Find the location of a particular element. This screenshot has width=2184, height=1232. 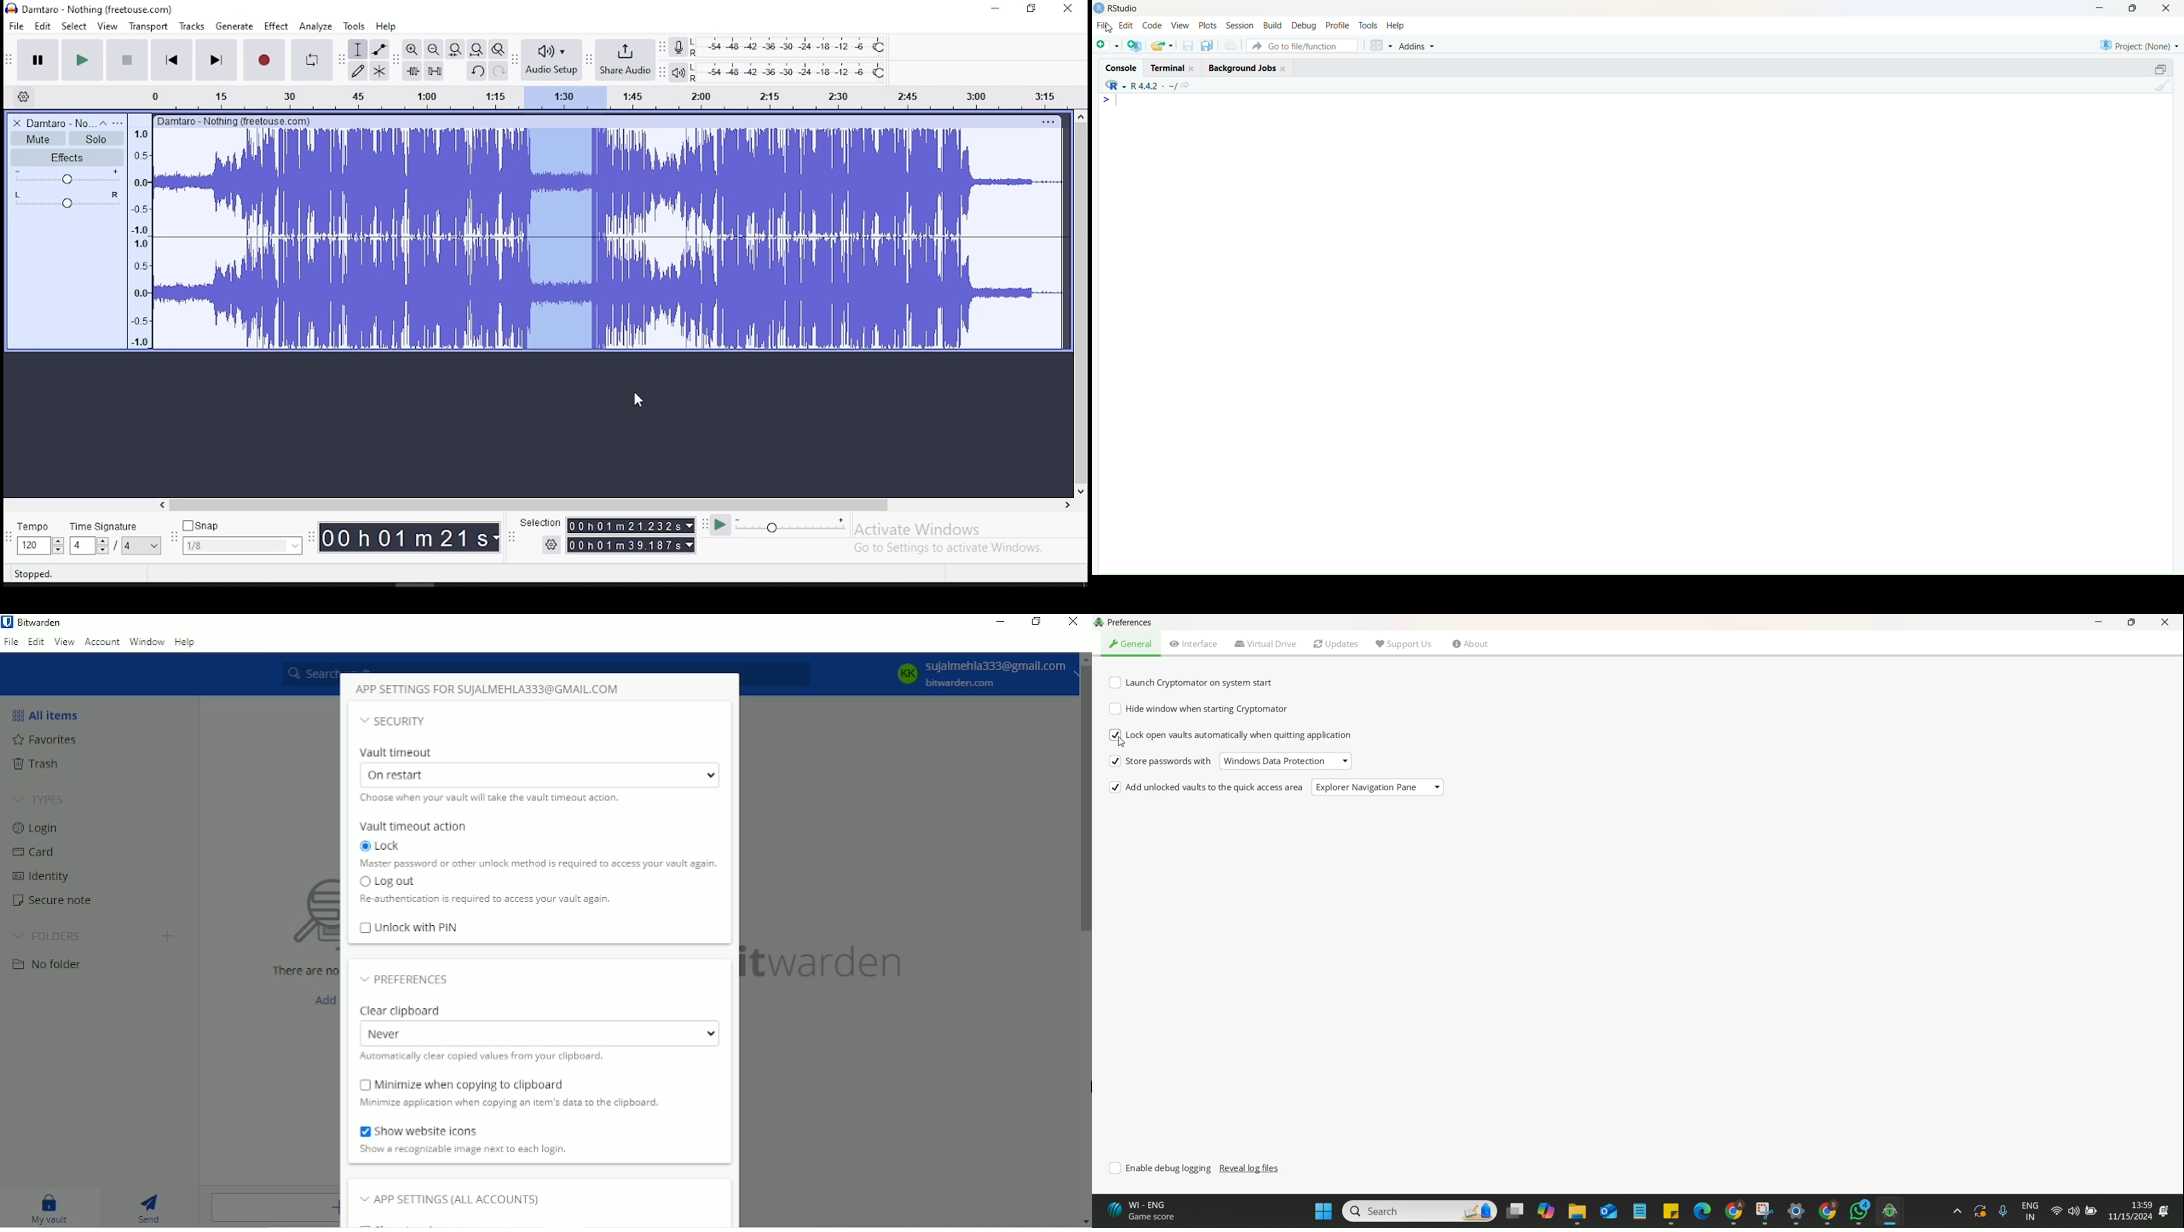

Trash is located at coordinates (36, 764).